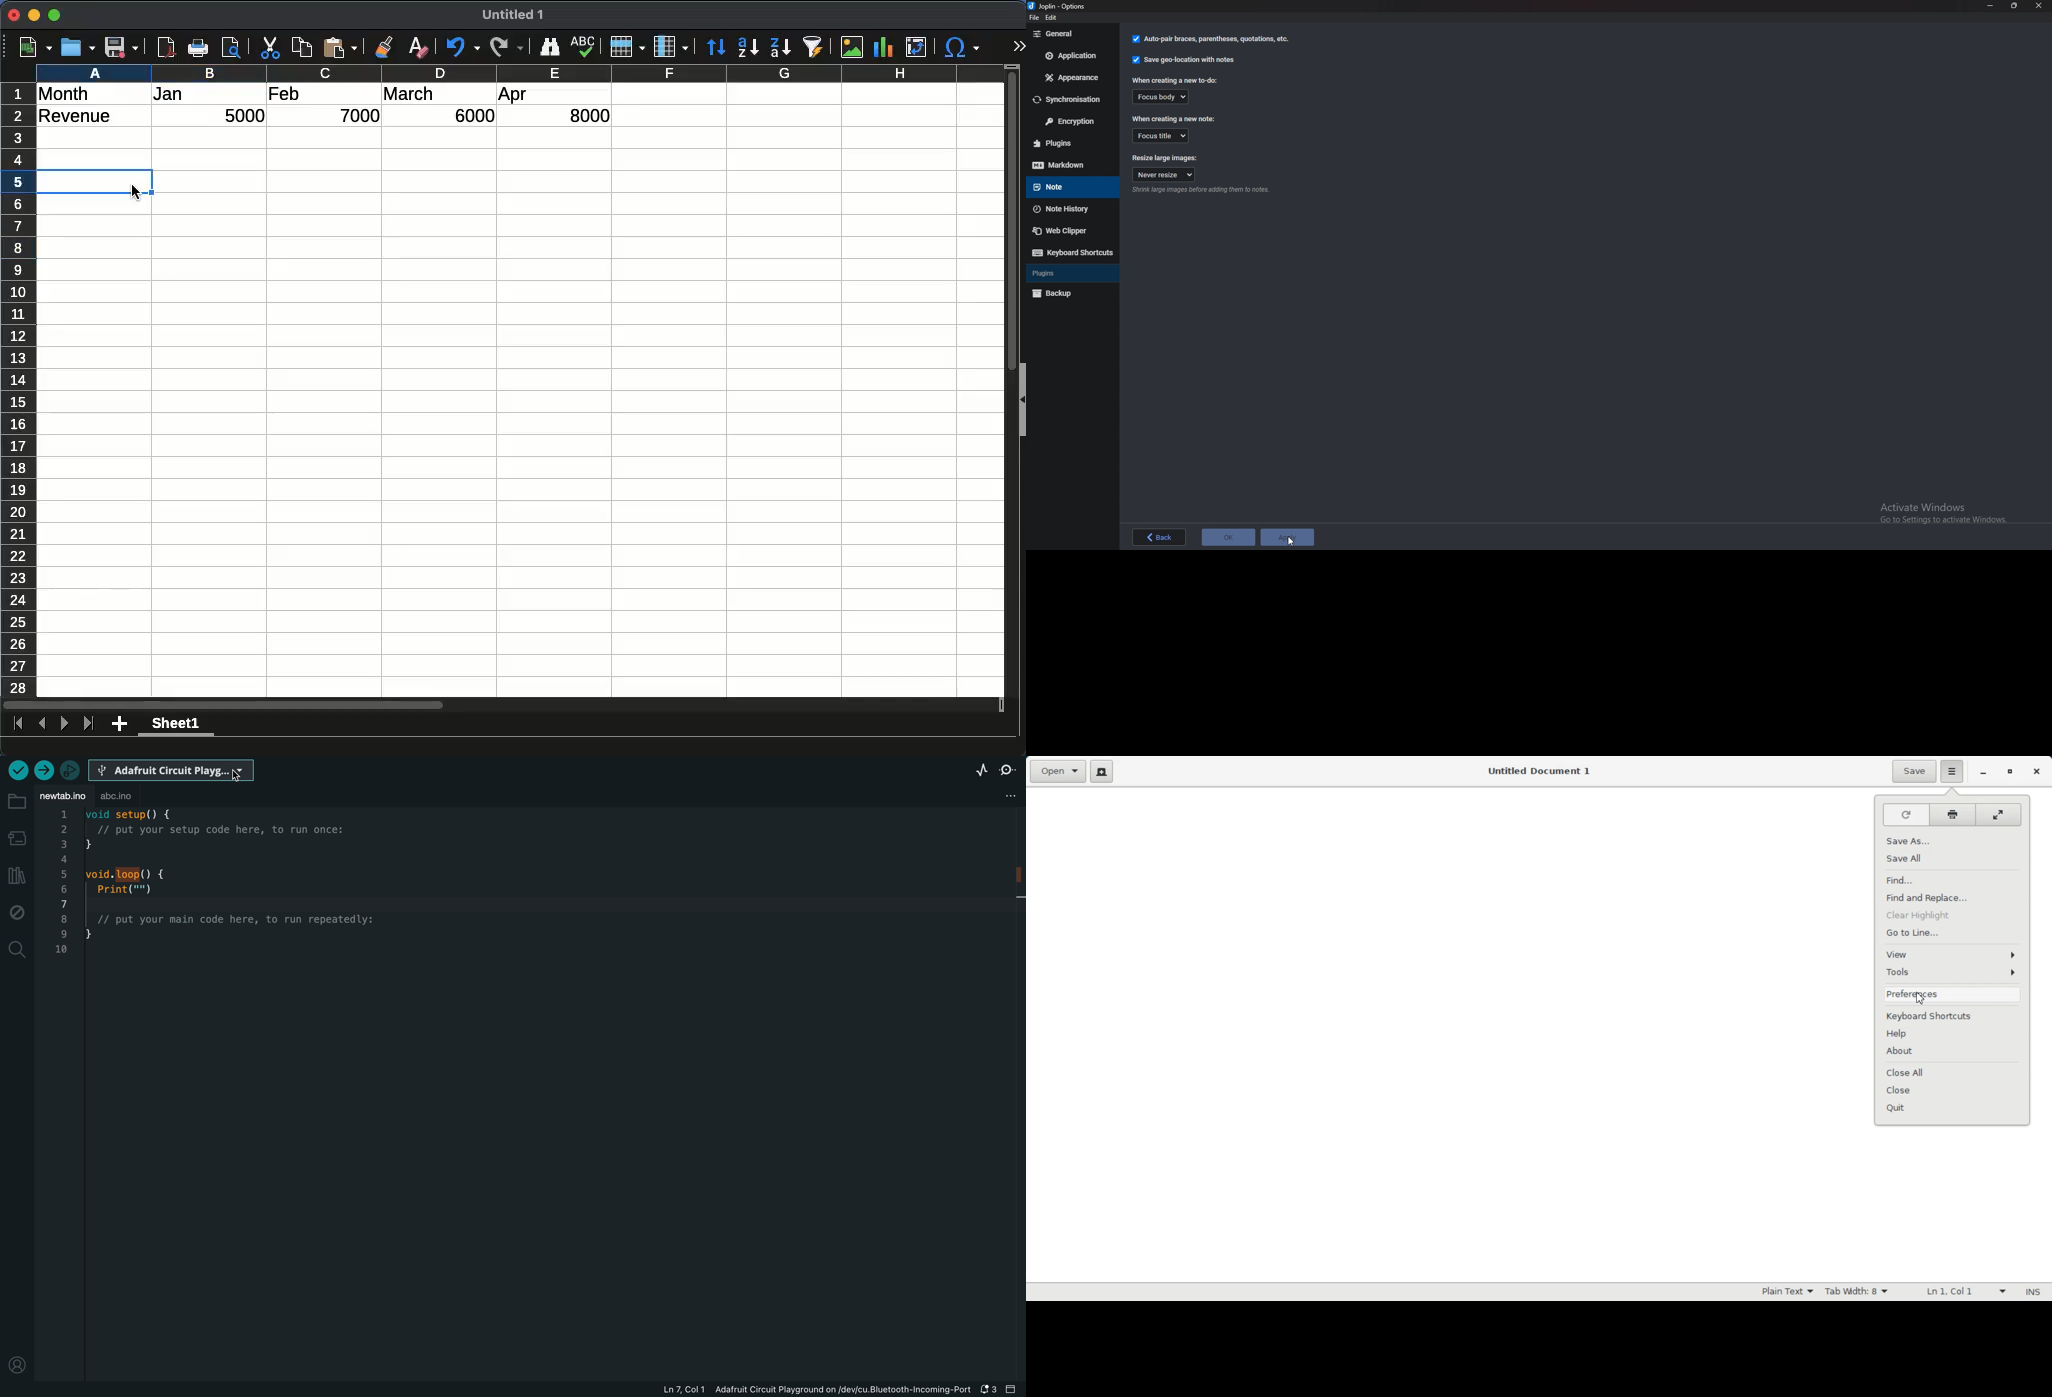 This screenshot has height=1400, width=2072. What do you see at coordinates (1991, 5) in the screenshot?
I see `Minimize` at bounding box center [1991, 5].